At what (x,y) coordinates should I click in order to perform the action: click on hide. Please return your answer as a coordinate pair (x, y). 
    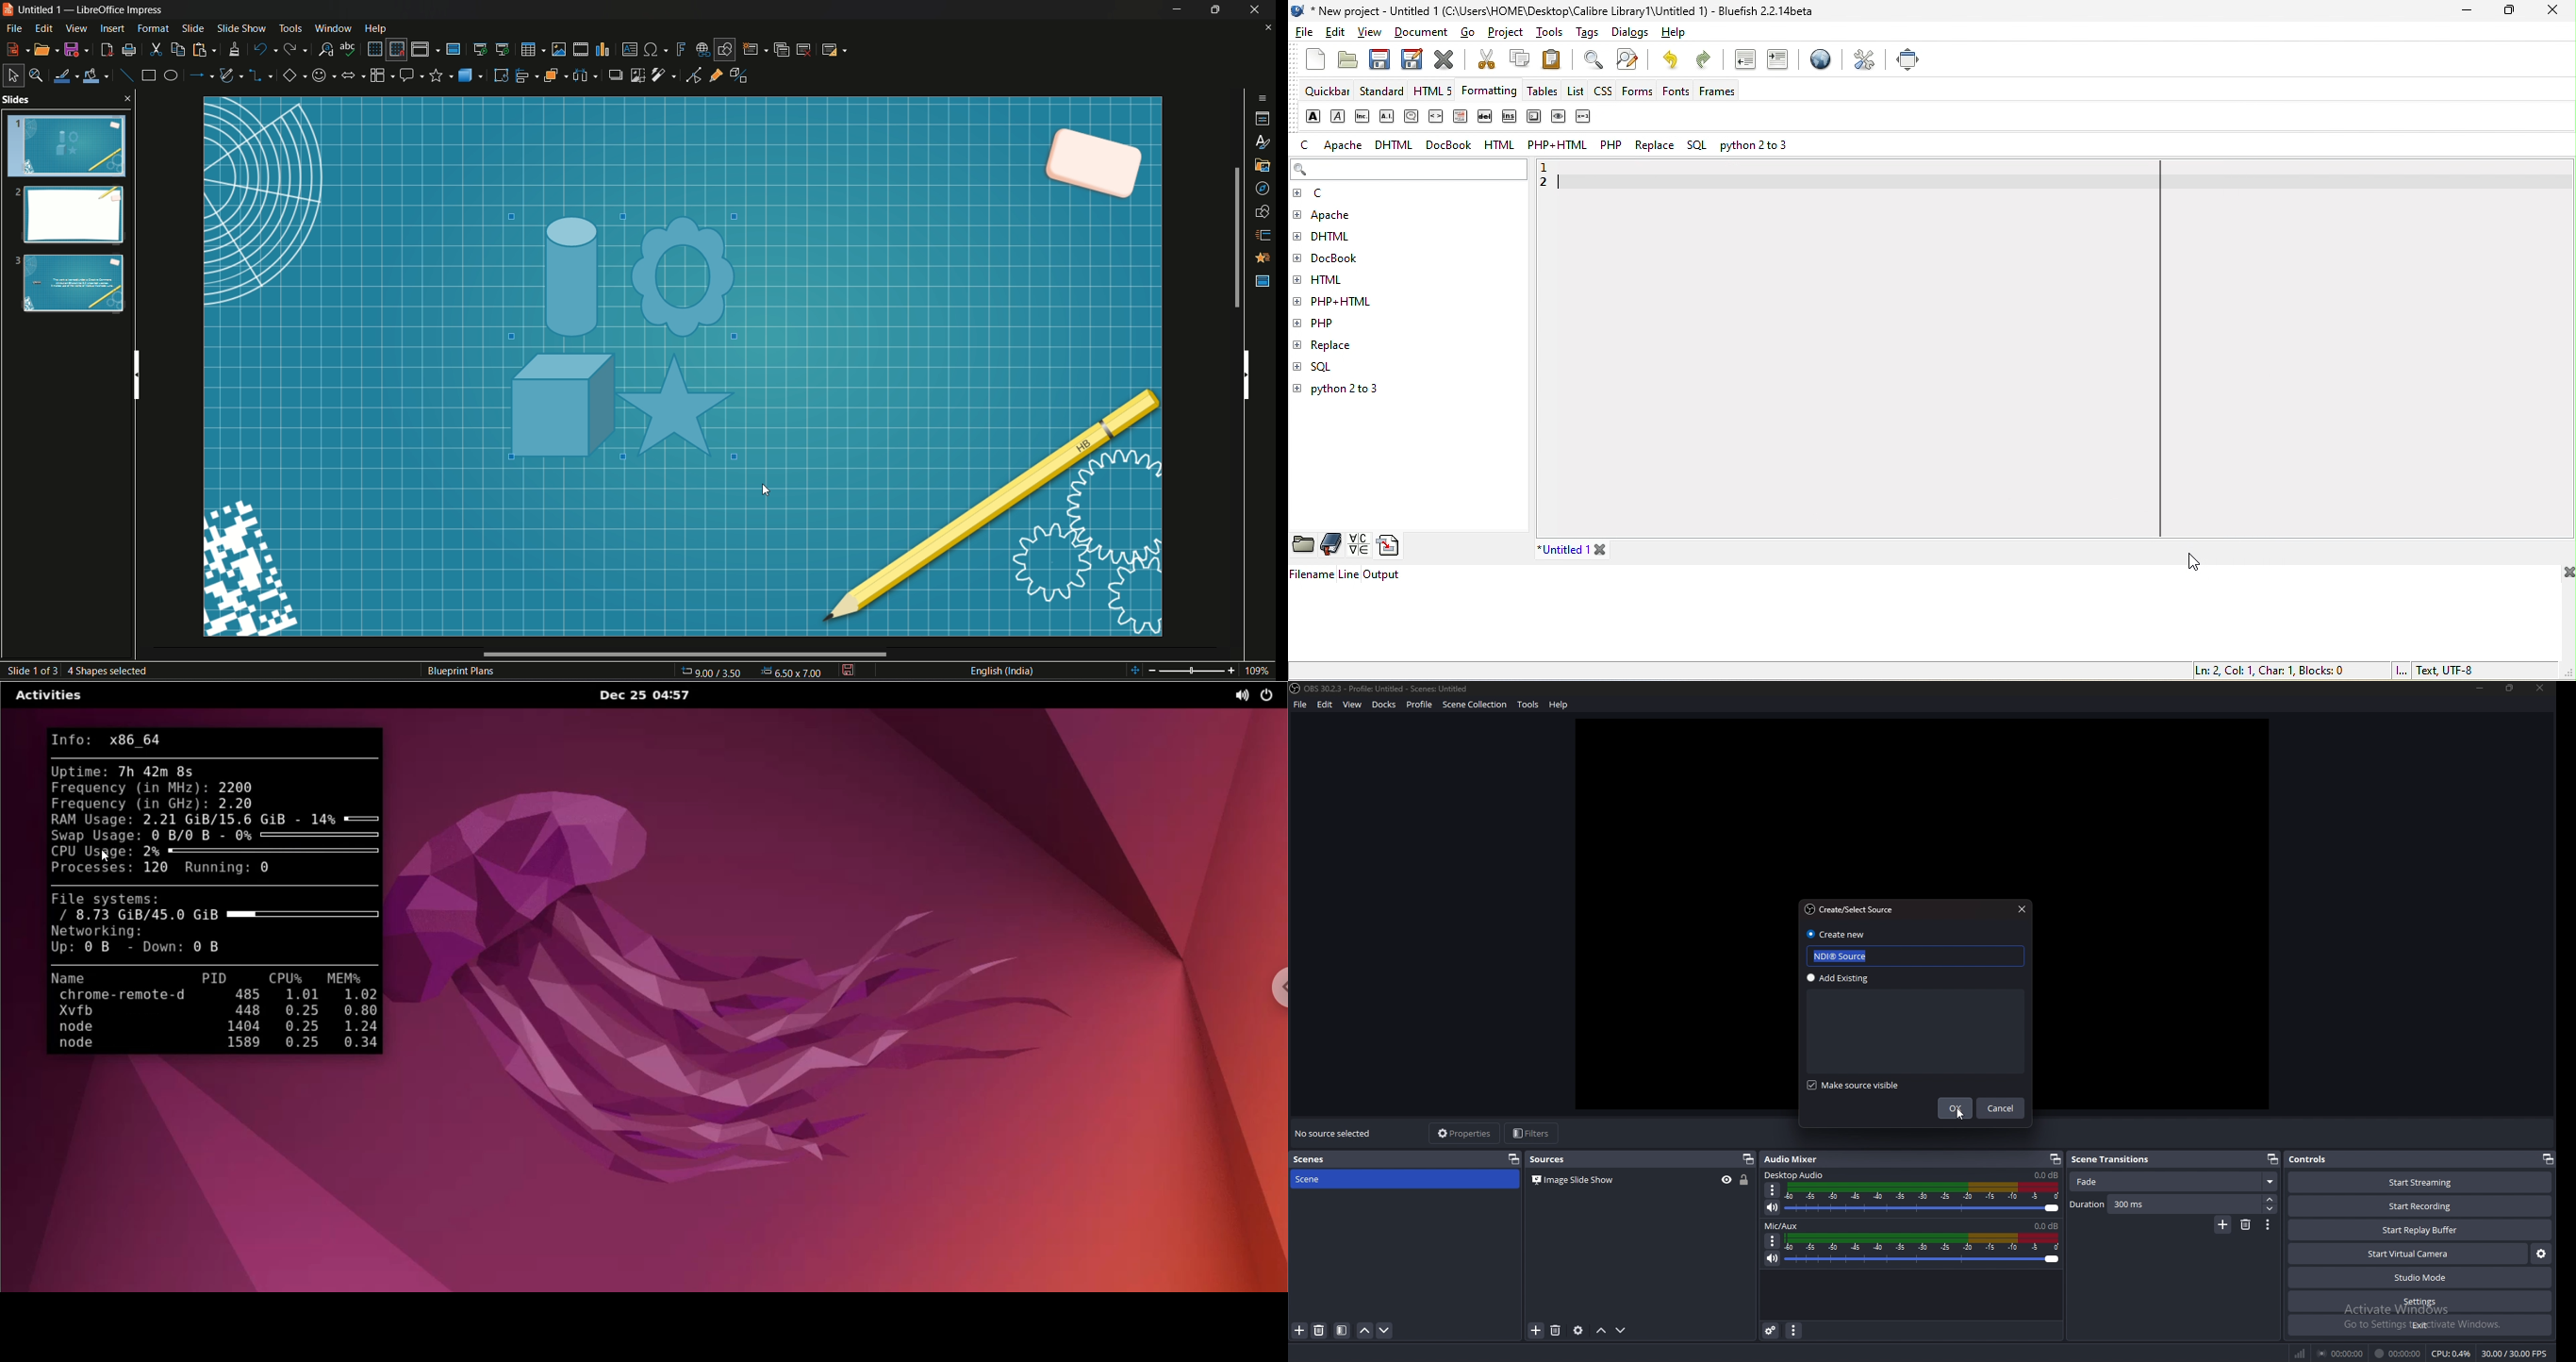
    Looking at the image, I should click on (1727, 1180).